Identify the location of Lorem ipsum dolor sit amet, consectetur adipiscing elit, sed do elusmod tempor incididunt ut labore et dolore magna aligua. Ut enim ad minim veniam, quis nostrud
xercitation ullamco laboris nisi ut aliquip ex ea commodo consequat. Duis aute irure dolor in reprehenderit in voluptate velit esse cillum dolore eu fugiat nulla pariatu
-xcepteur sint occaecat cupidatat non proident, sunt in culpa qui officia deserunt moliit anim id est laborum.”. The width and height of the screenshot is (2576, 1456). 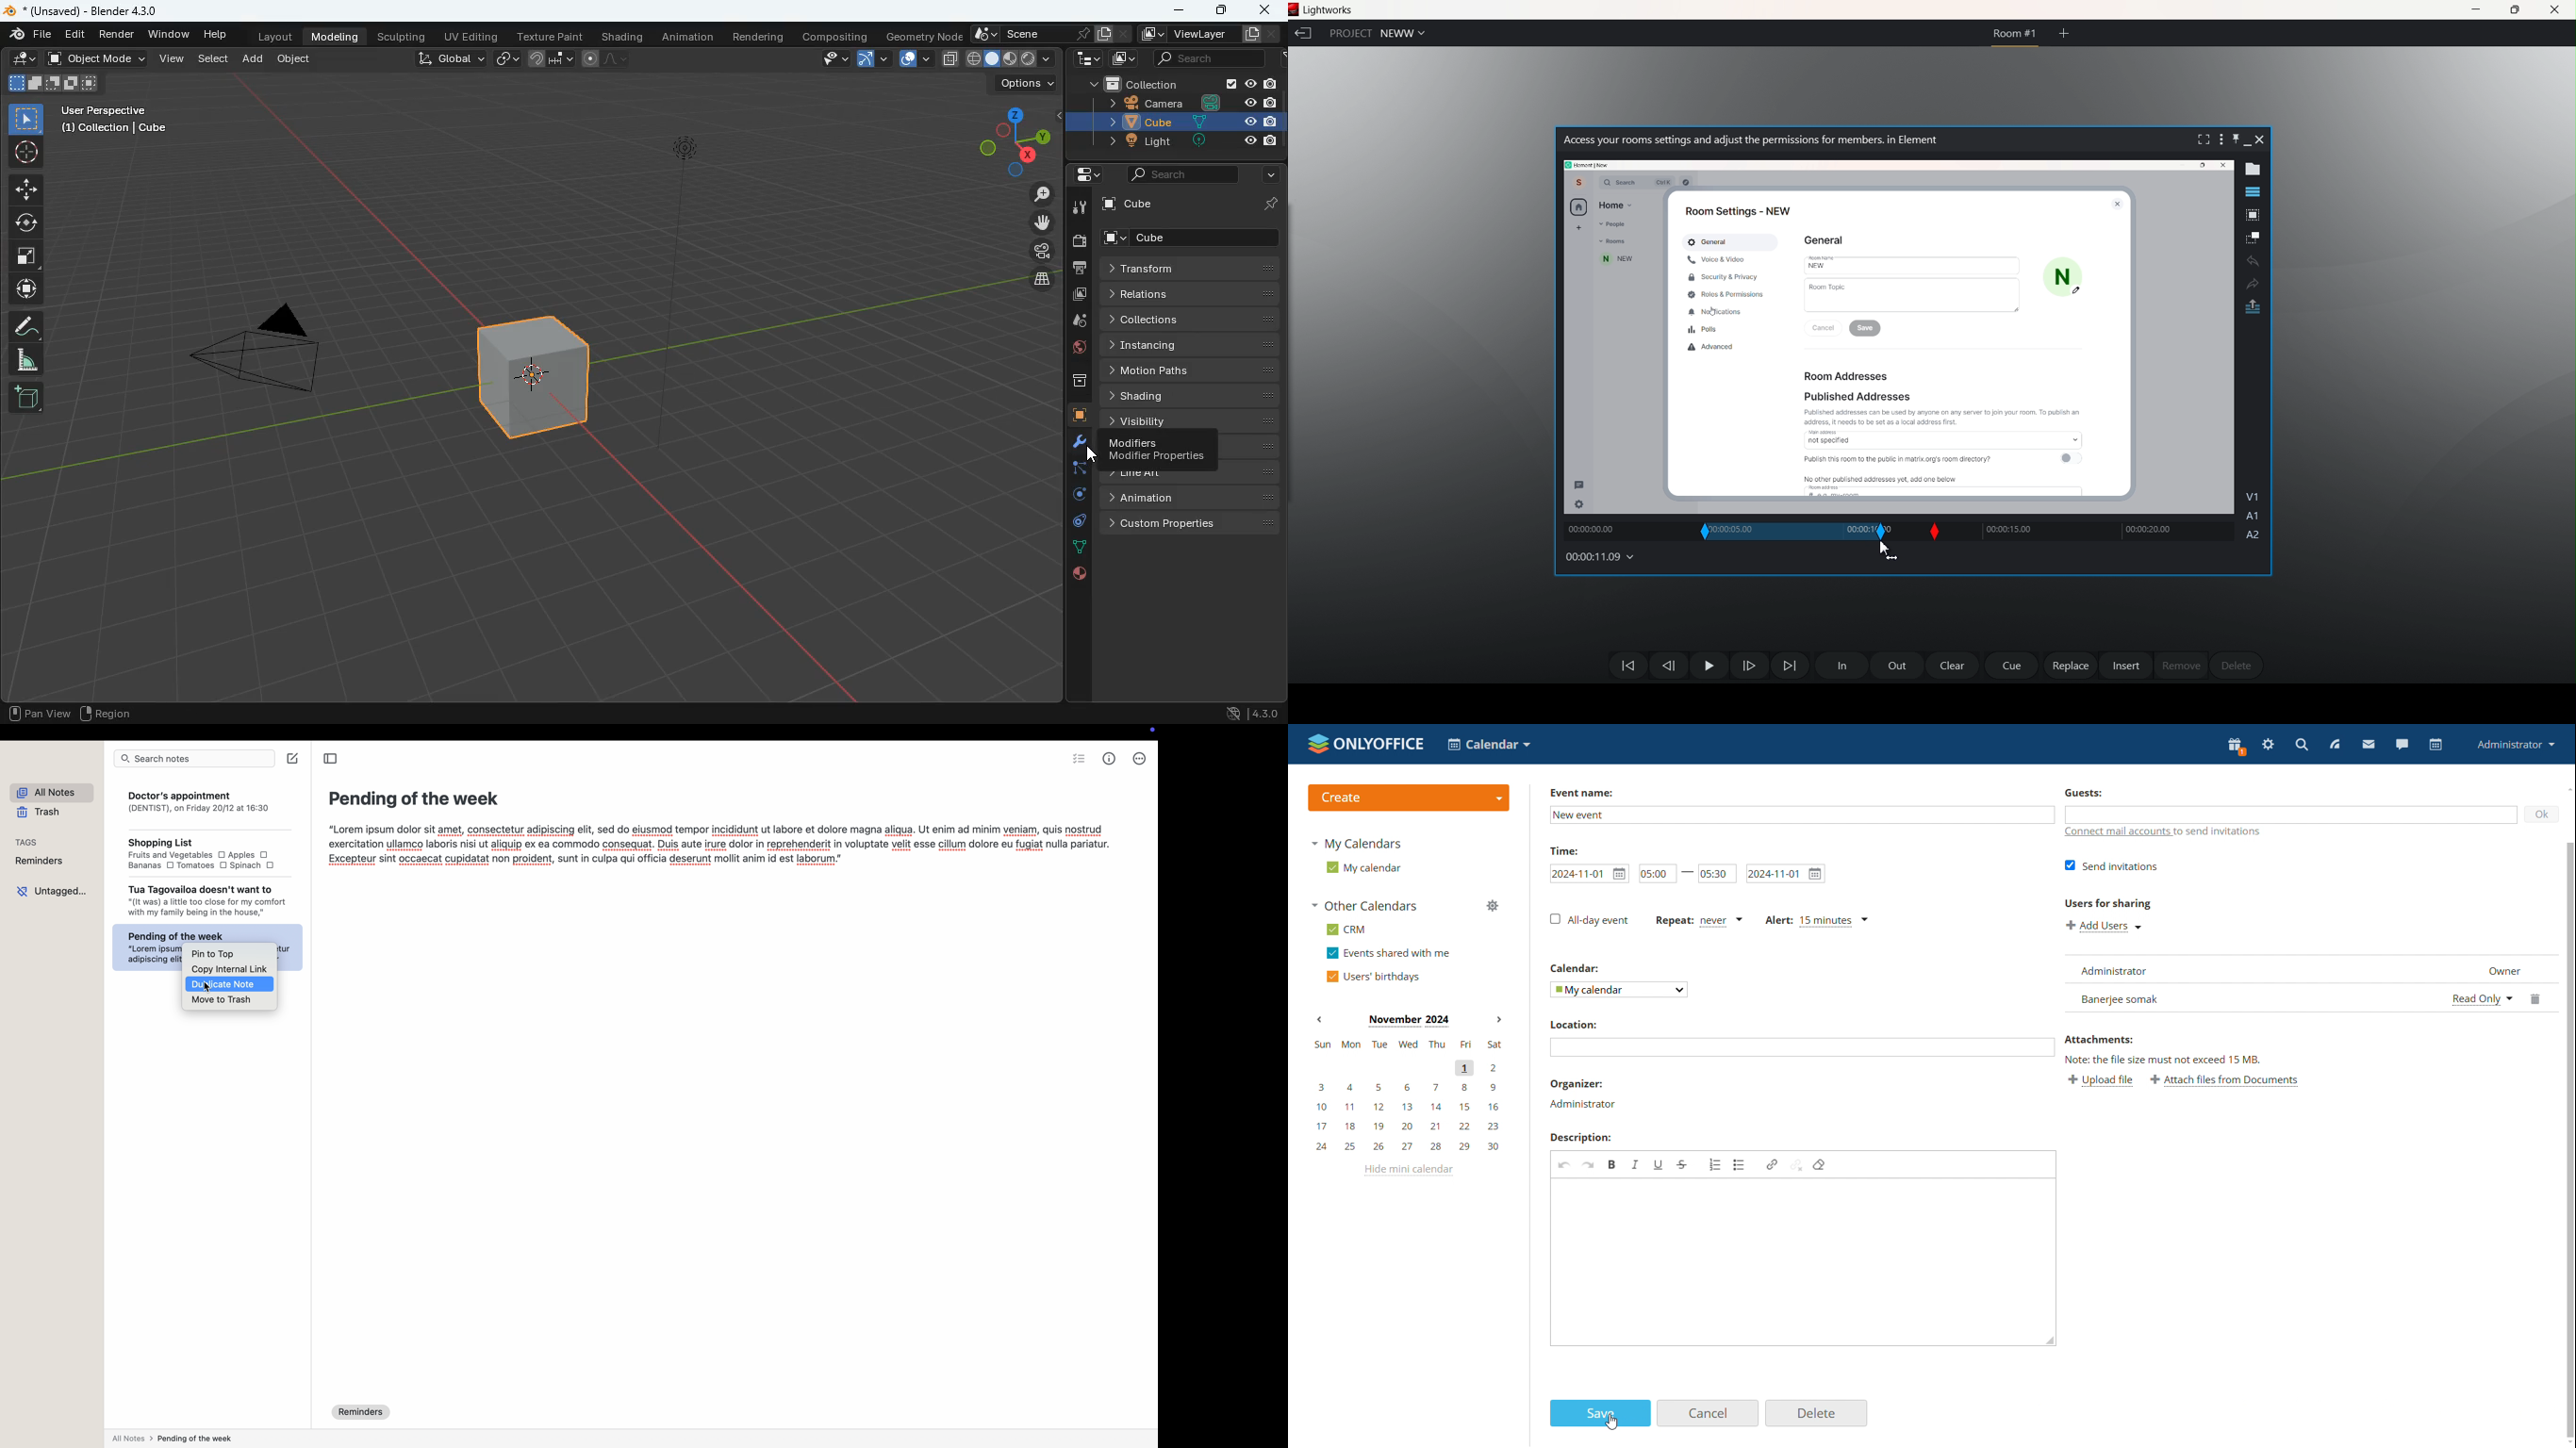
(721, 854).